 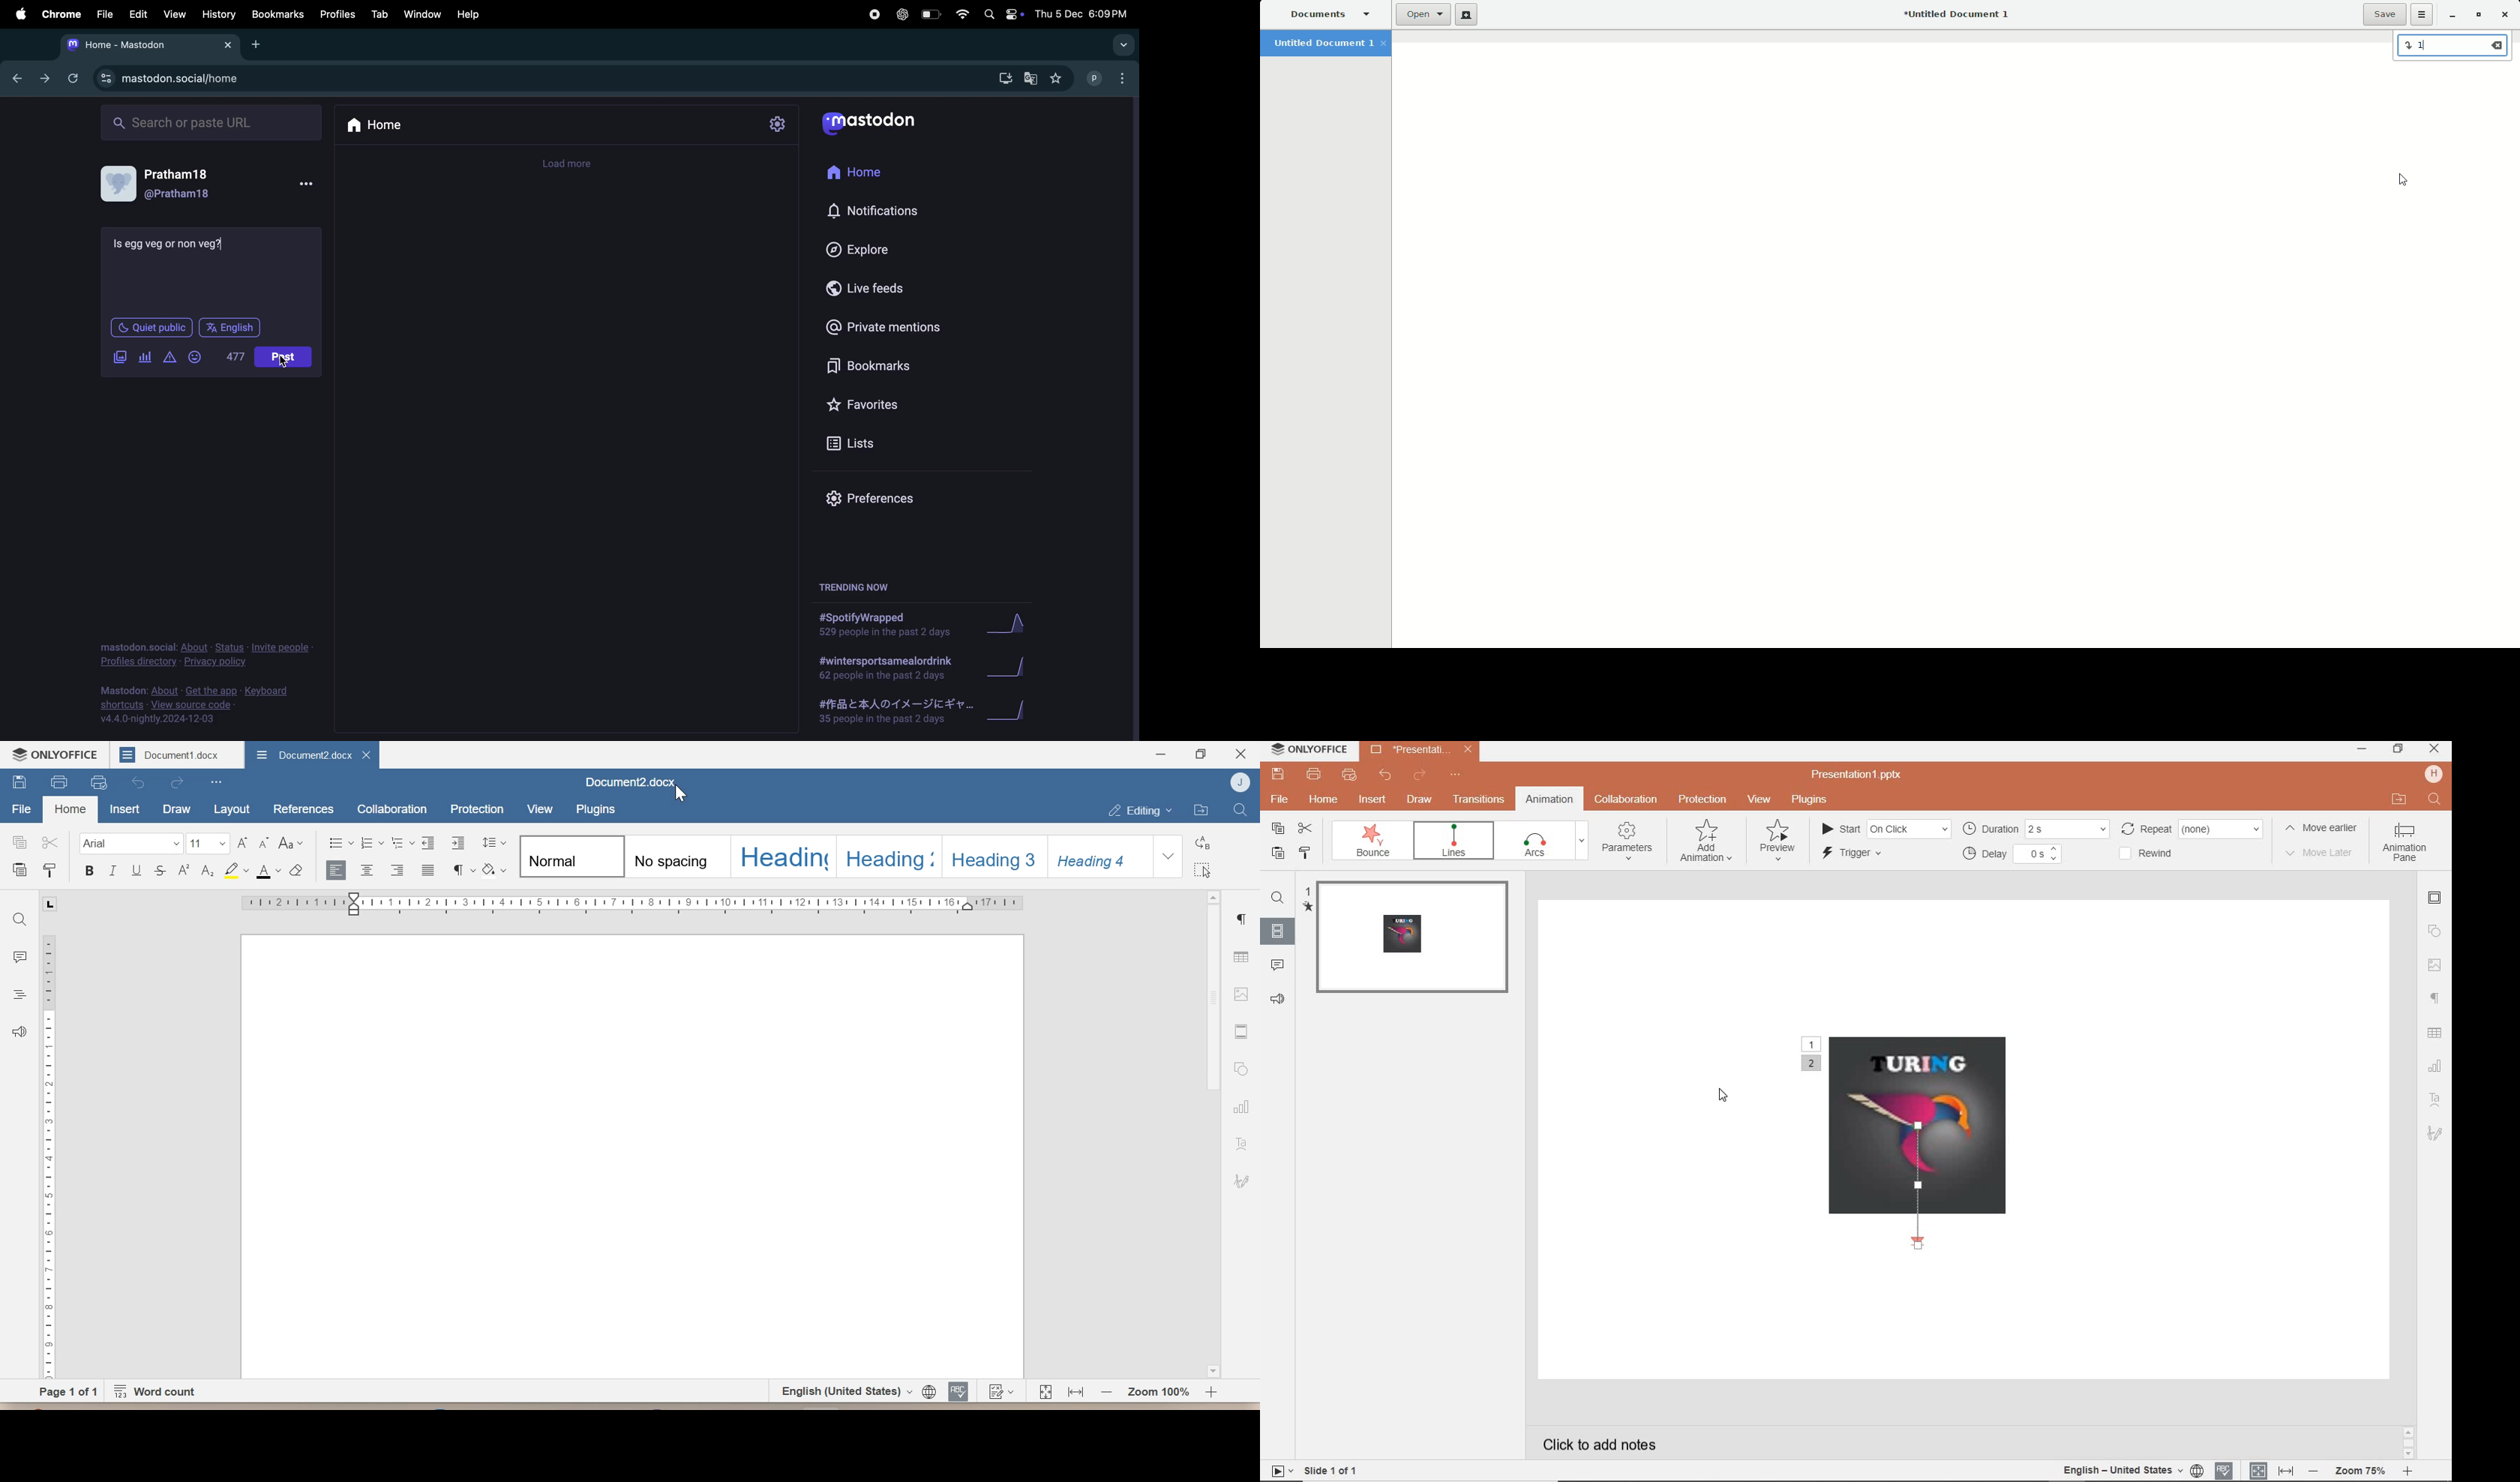 I want to click on Document2.docx, so click(x=302, y=757).